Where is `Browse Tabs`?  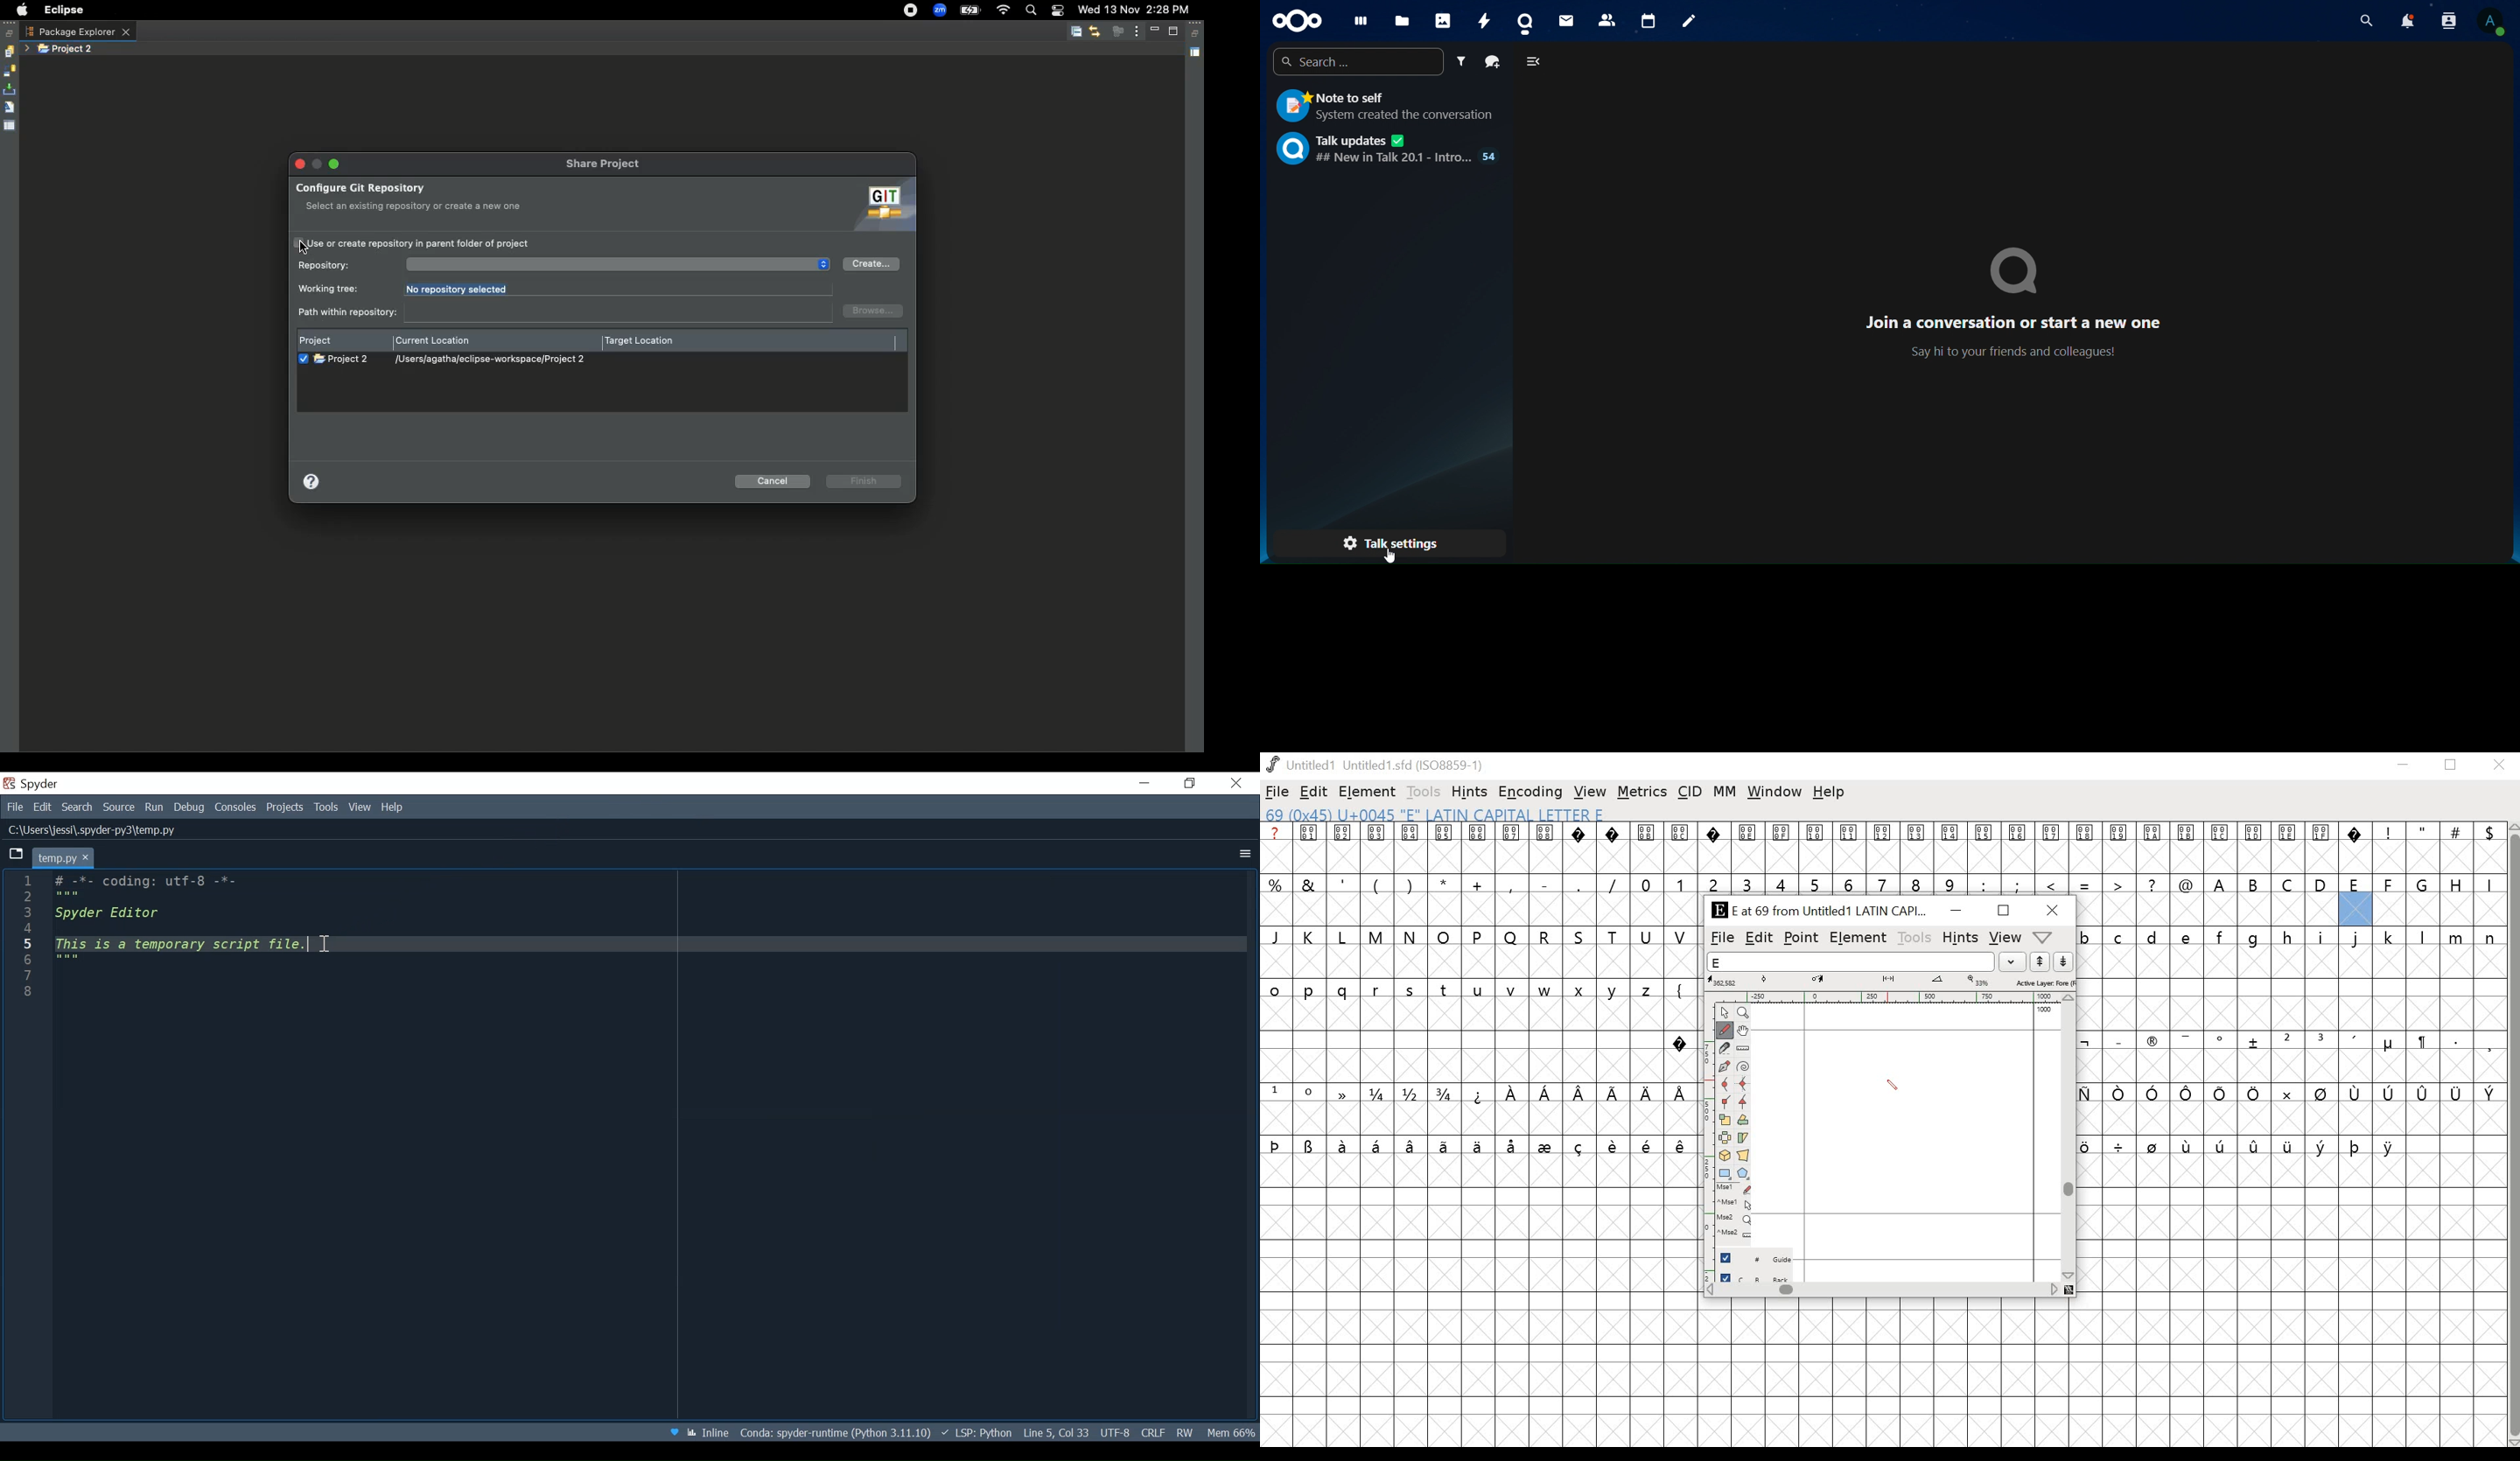 Browse Tabs is located at coordinates (15, 856).